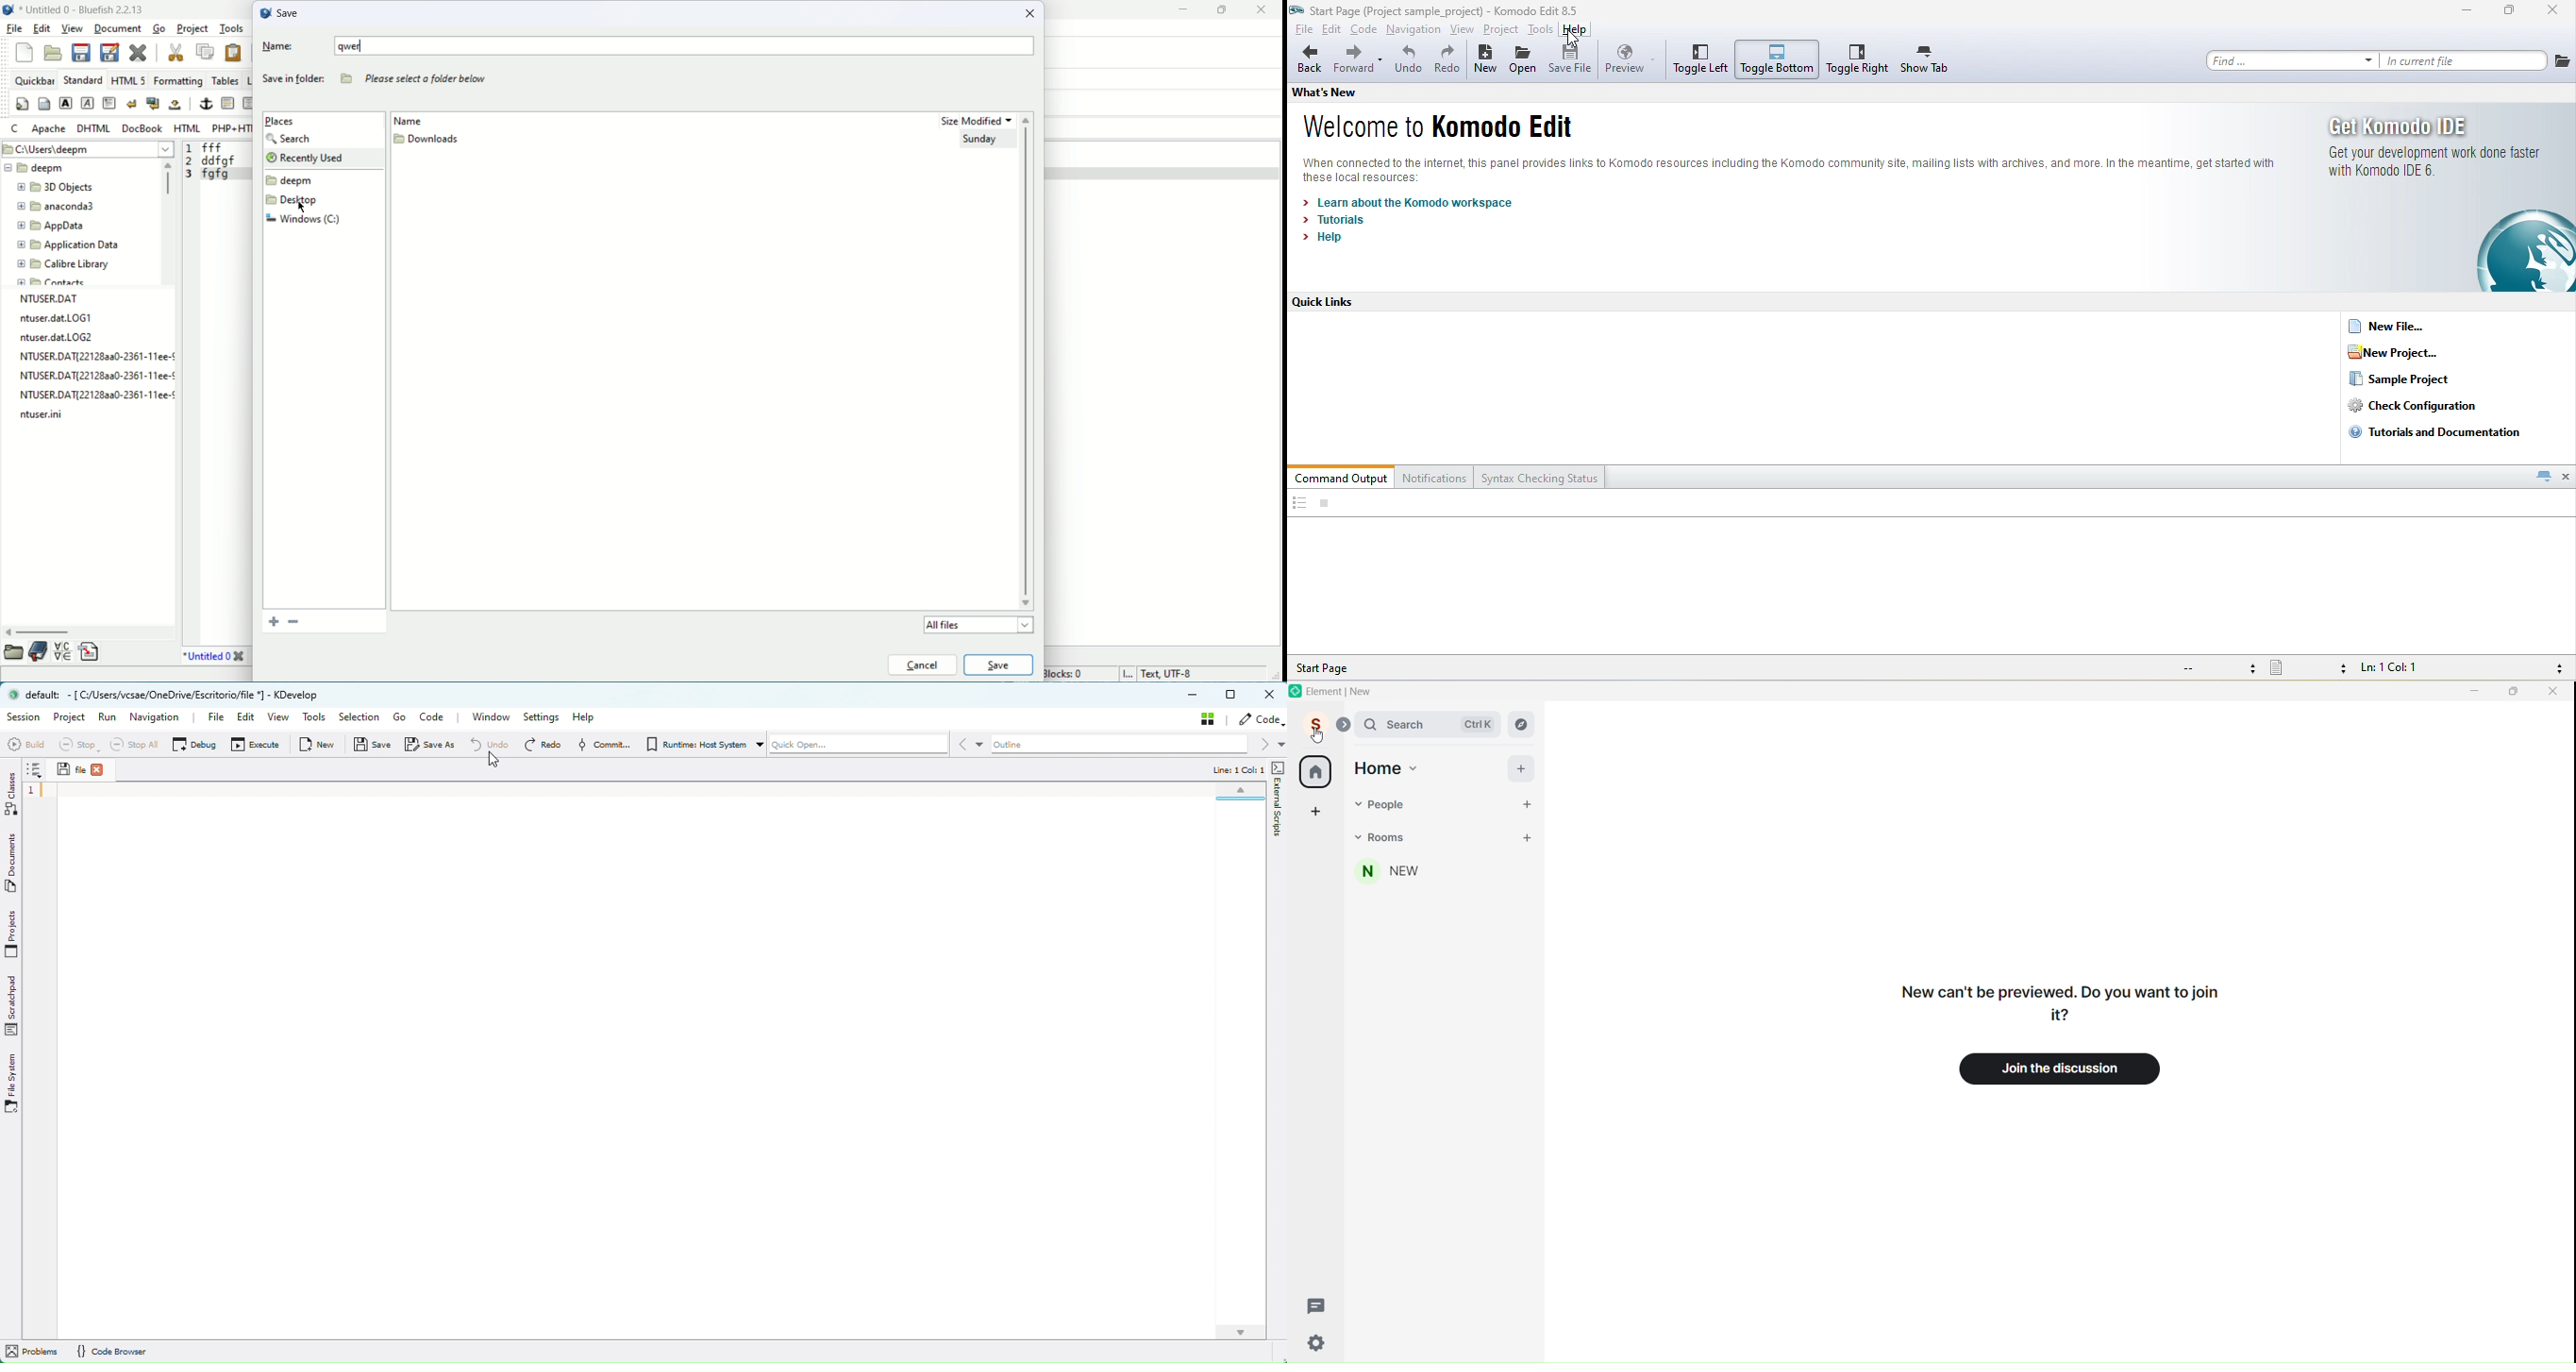  I want to click on file name, so click(94, 397).